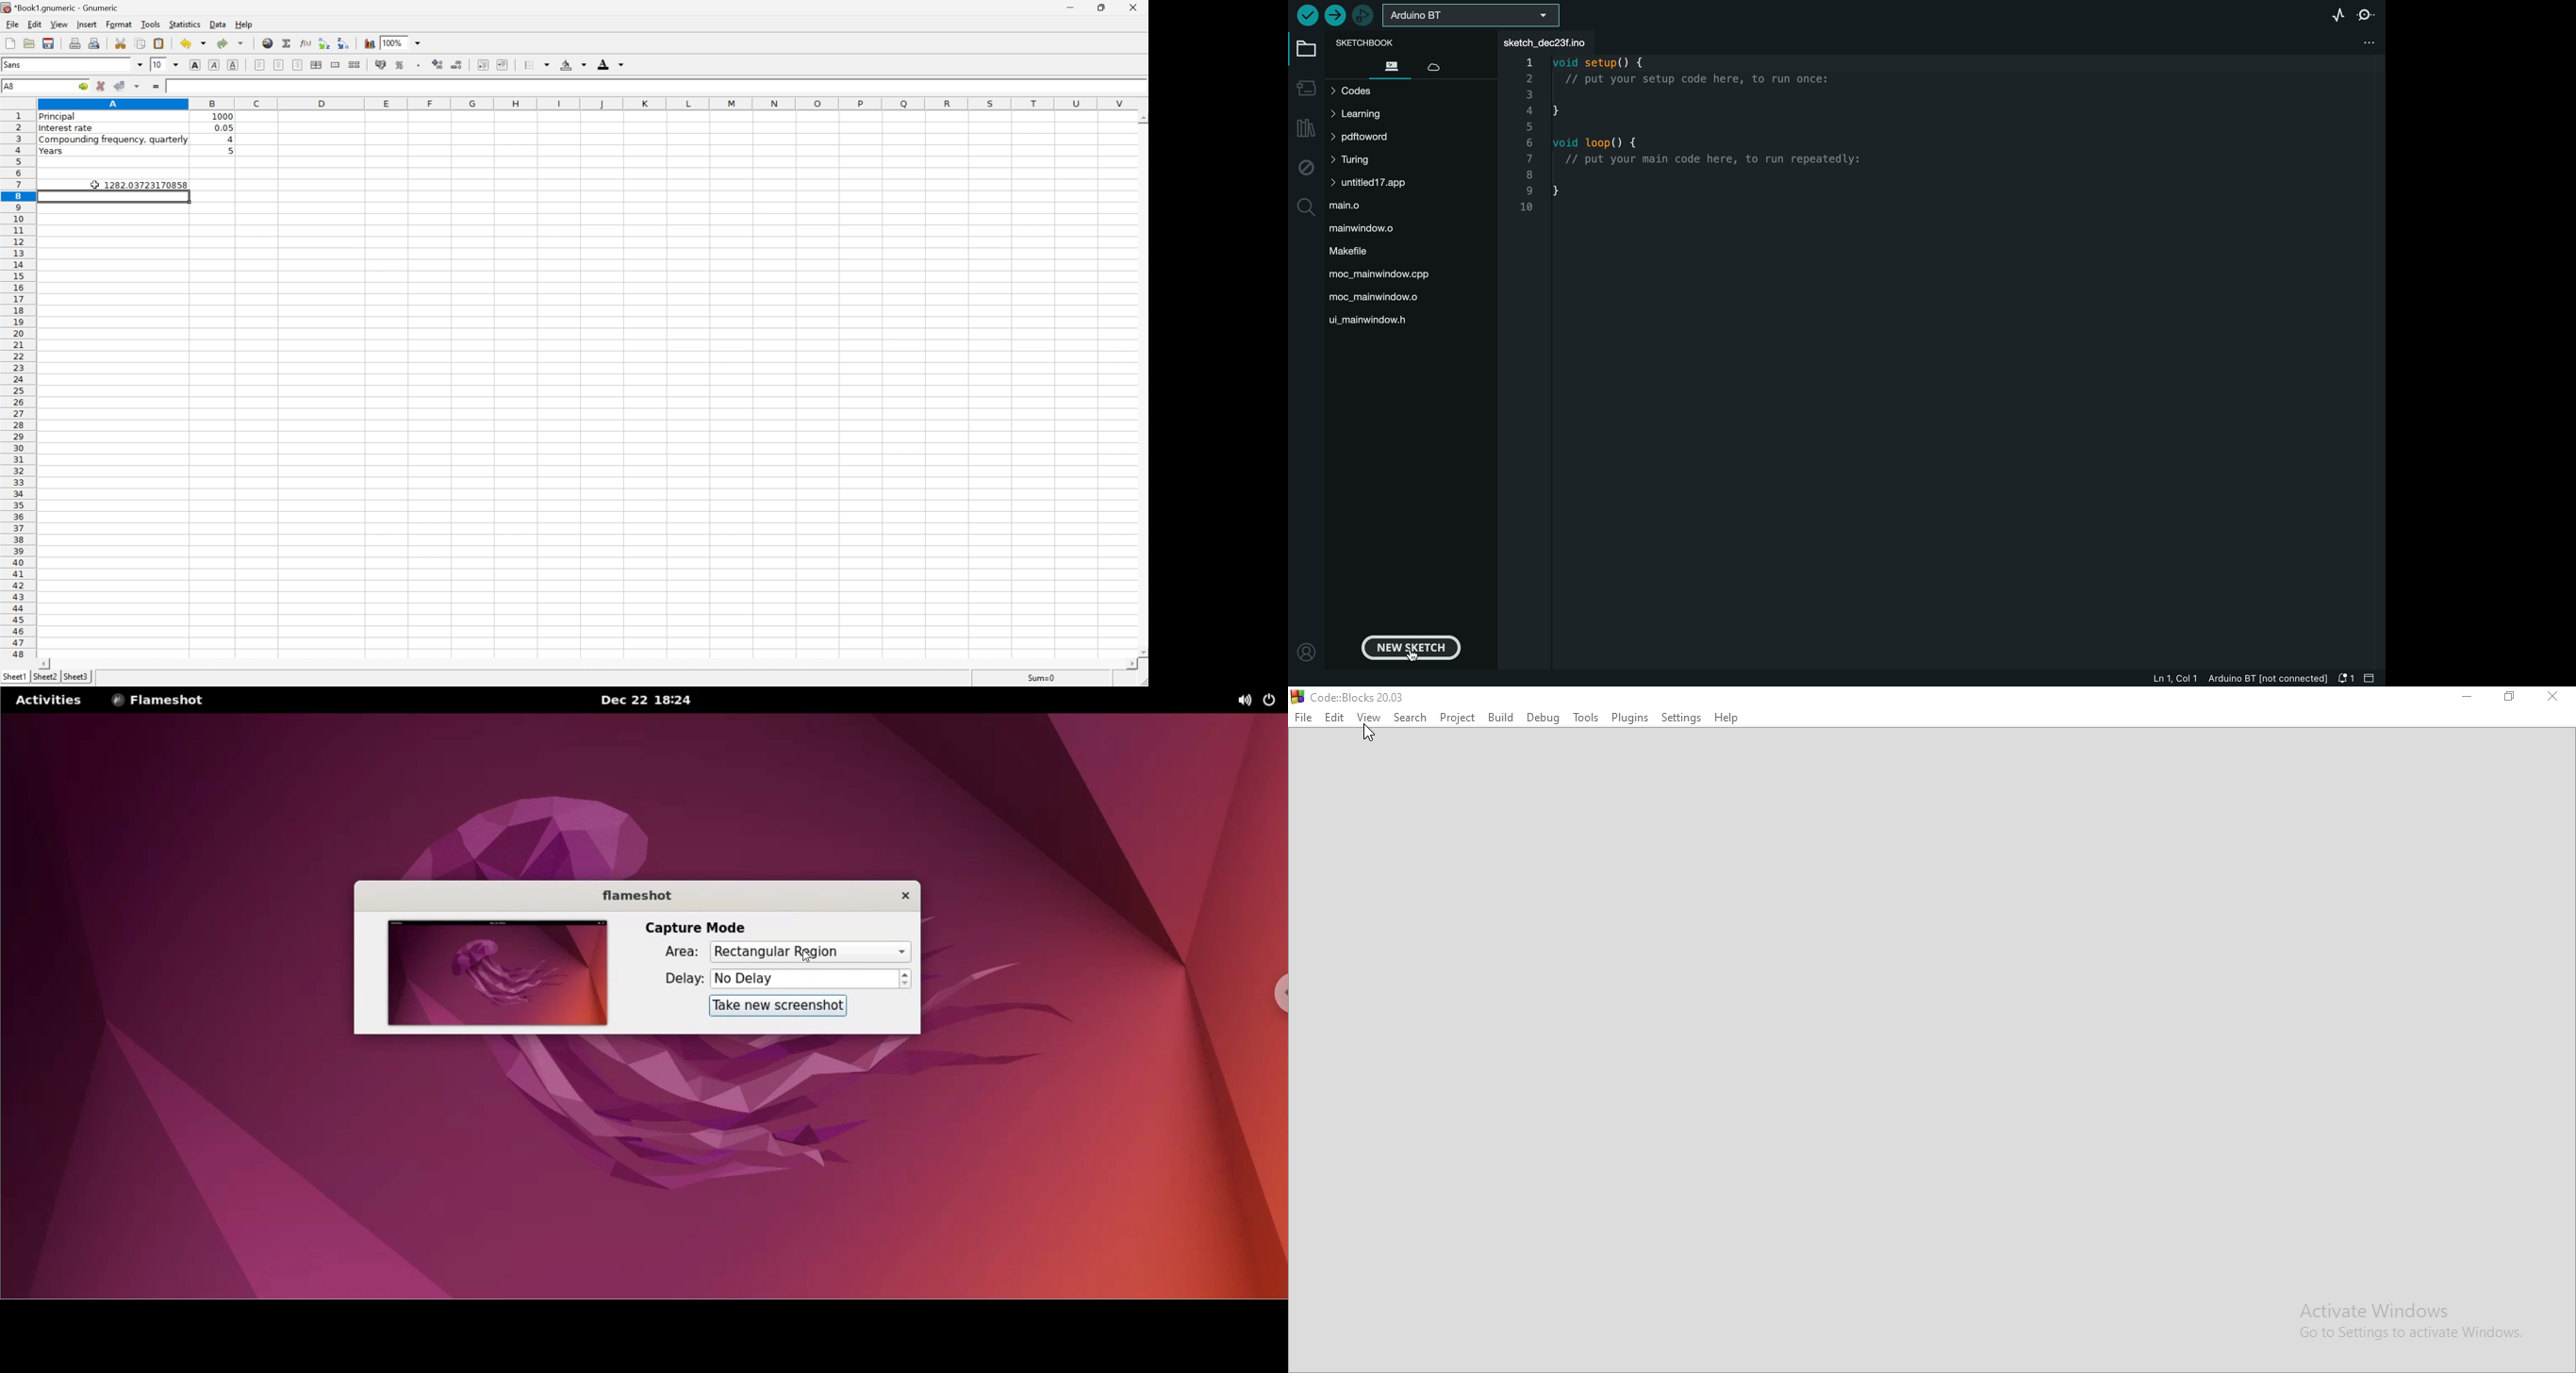 This screenshot has height=1400, width=2576. I want to click on Activate Windows, so click(2413, 1322).